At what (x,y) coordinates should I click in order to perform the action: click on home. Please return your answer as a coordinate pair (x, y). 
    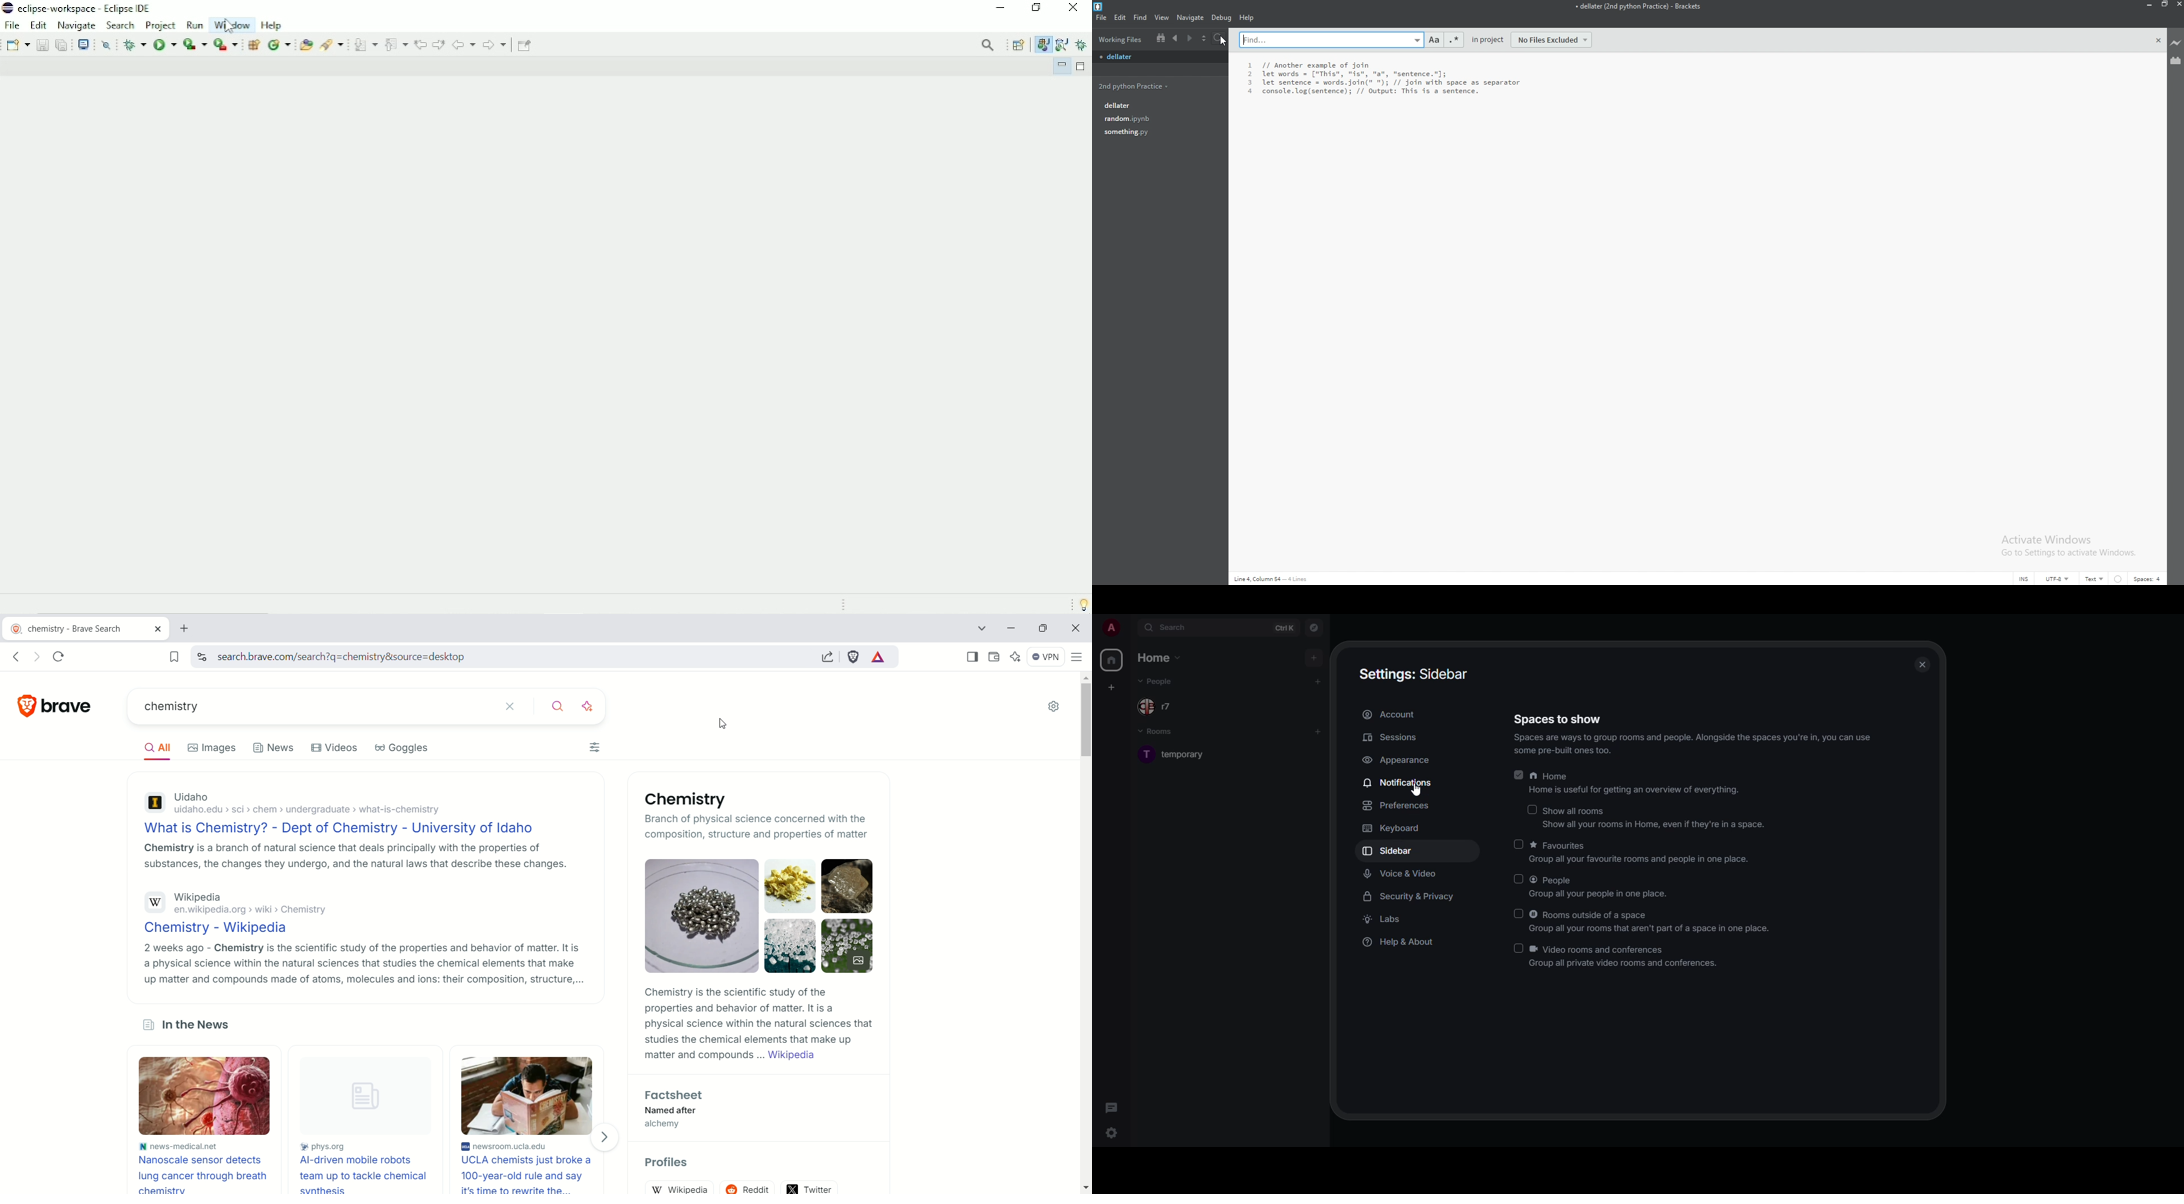
    Looking at the image, I should click on (1160, 657).